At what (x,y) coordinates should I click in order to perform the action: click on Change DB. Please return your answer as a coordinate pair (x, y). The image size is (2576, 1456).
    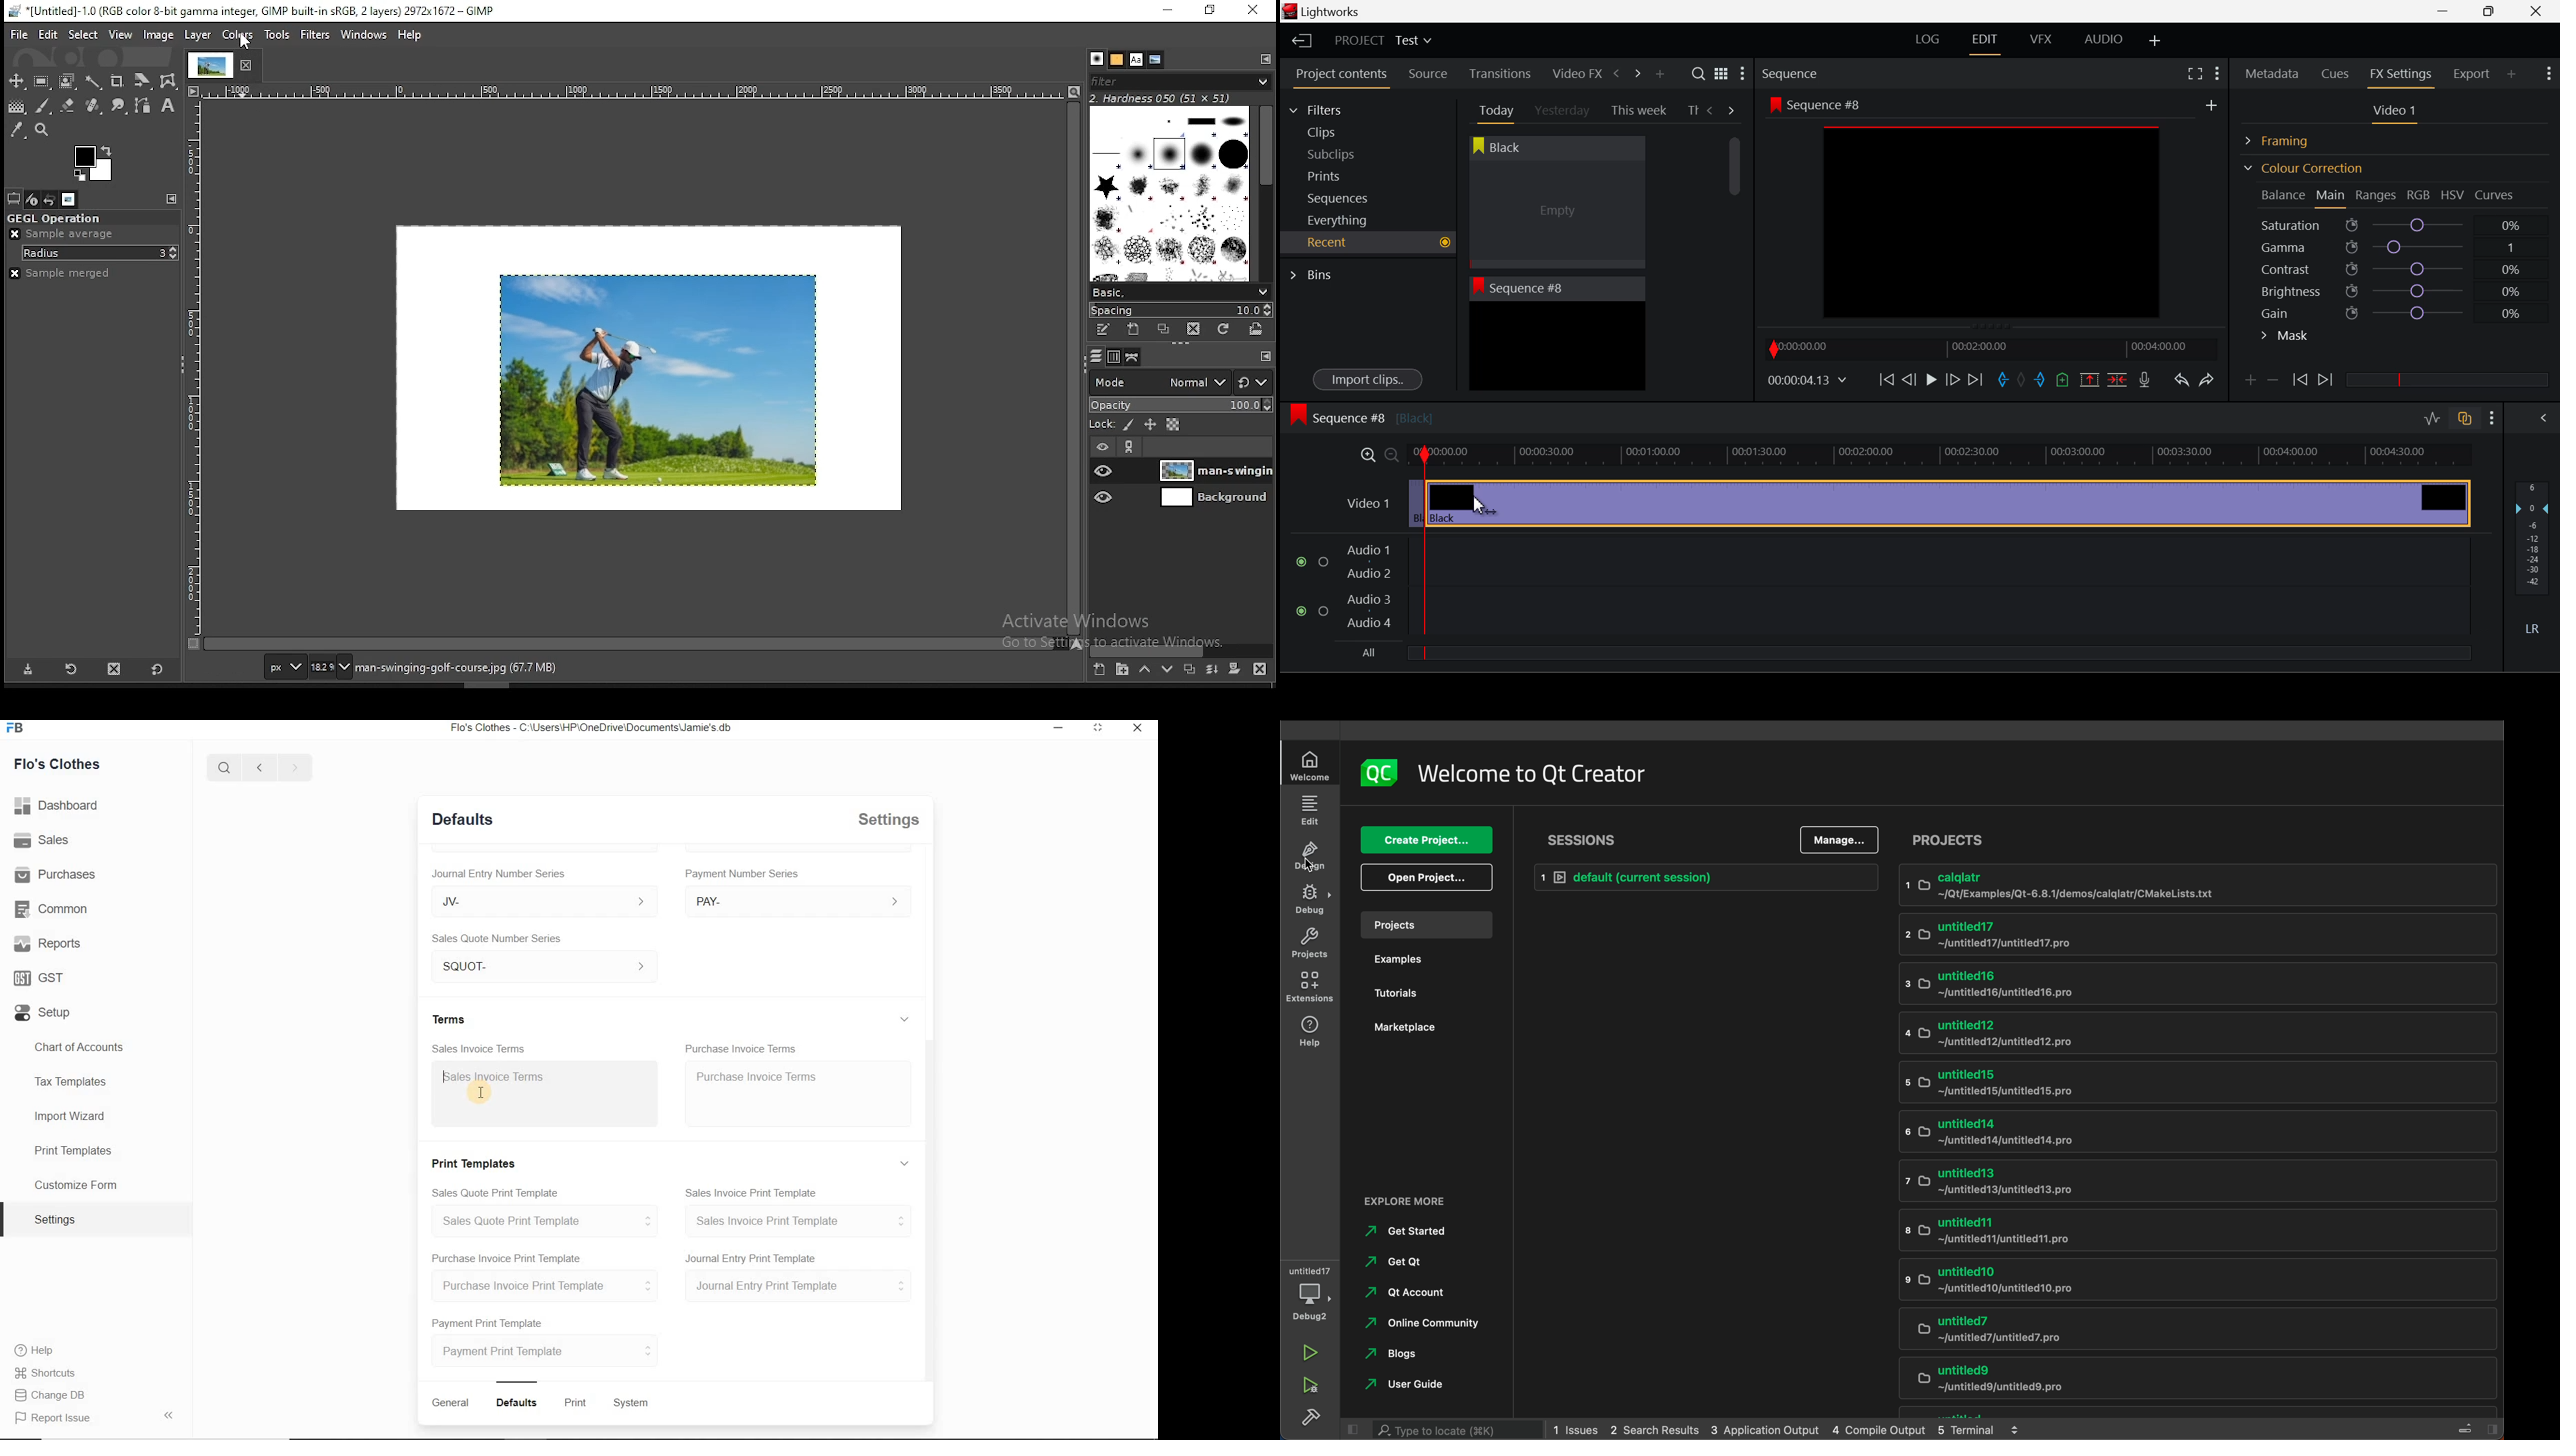
    Looking at the image, I should click on (51, 1397).